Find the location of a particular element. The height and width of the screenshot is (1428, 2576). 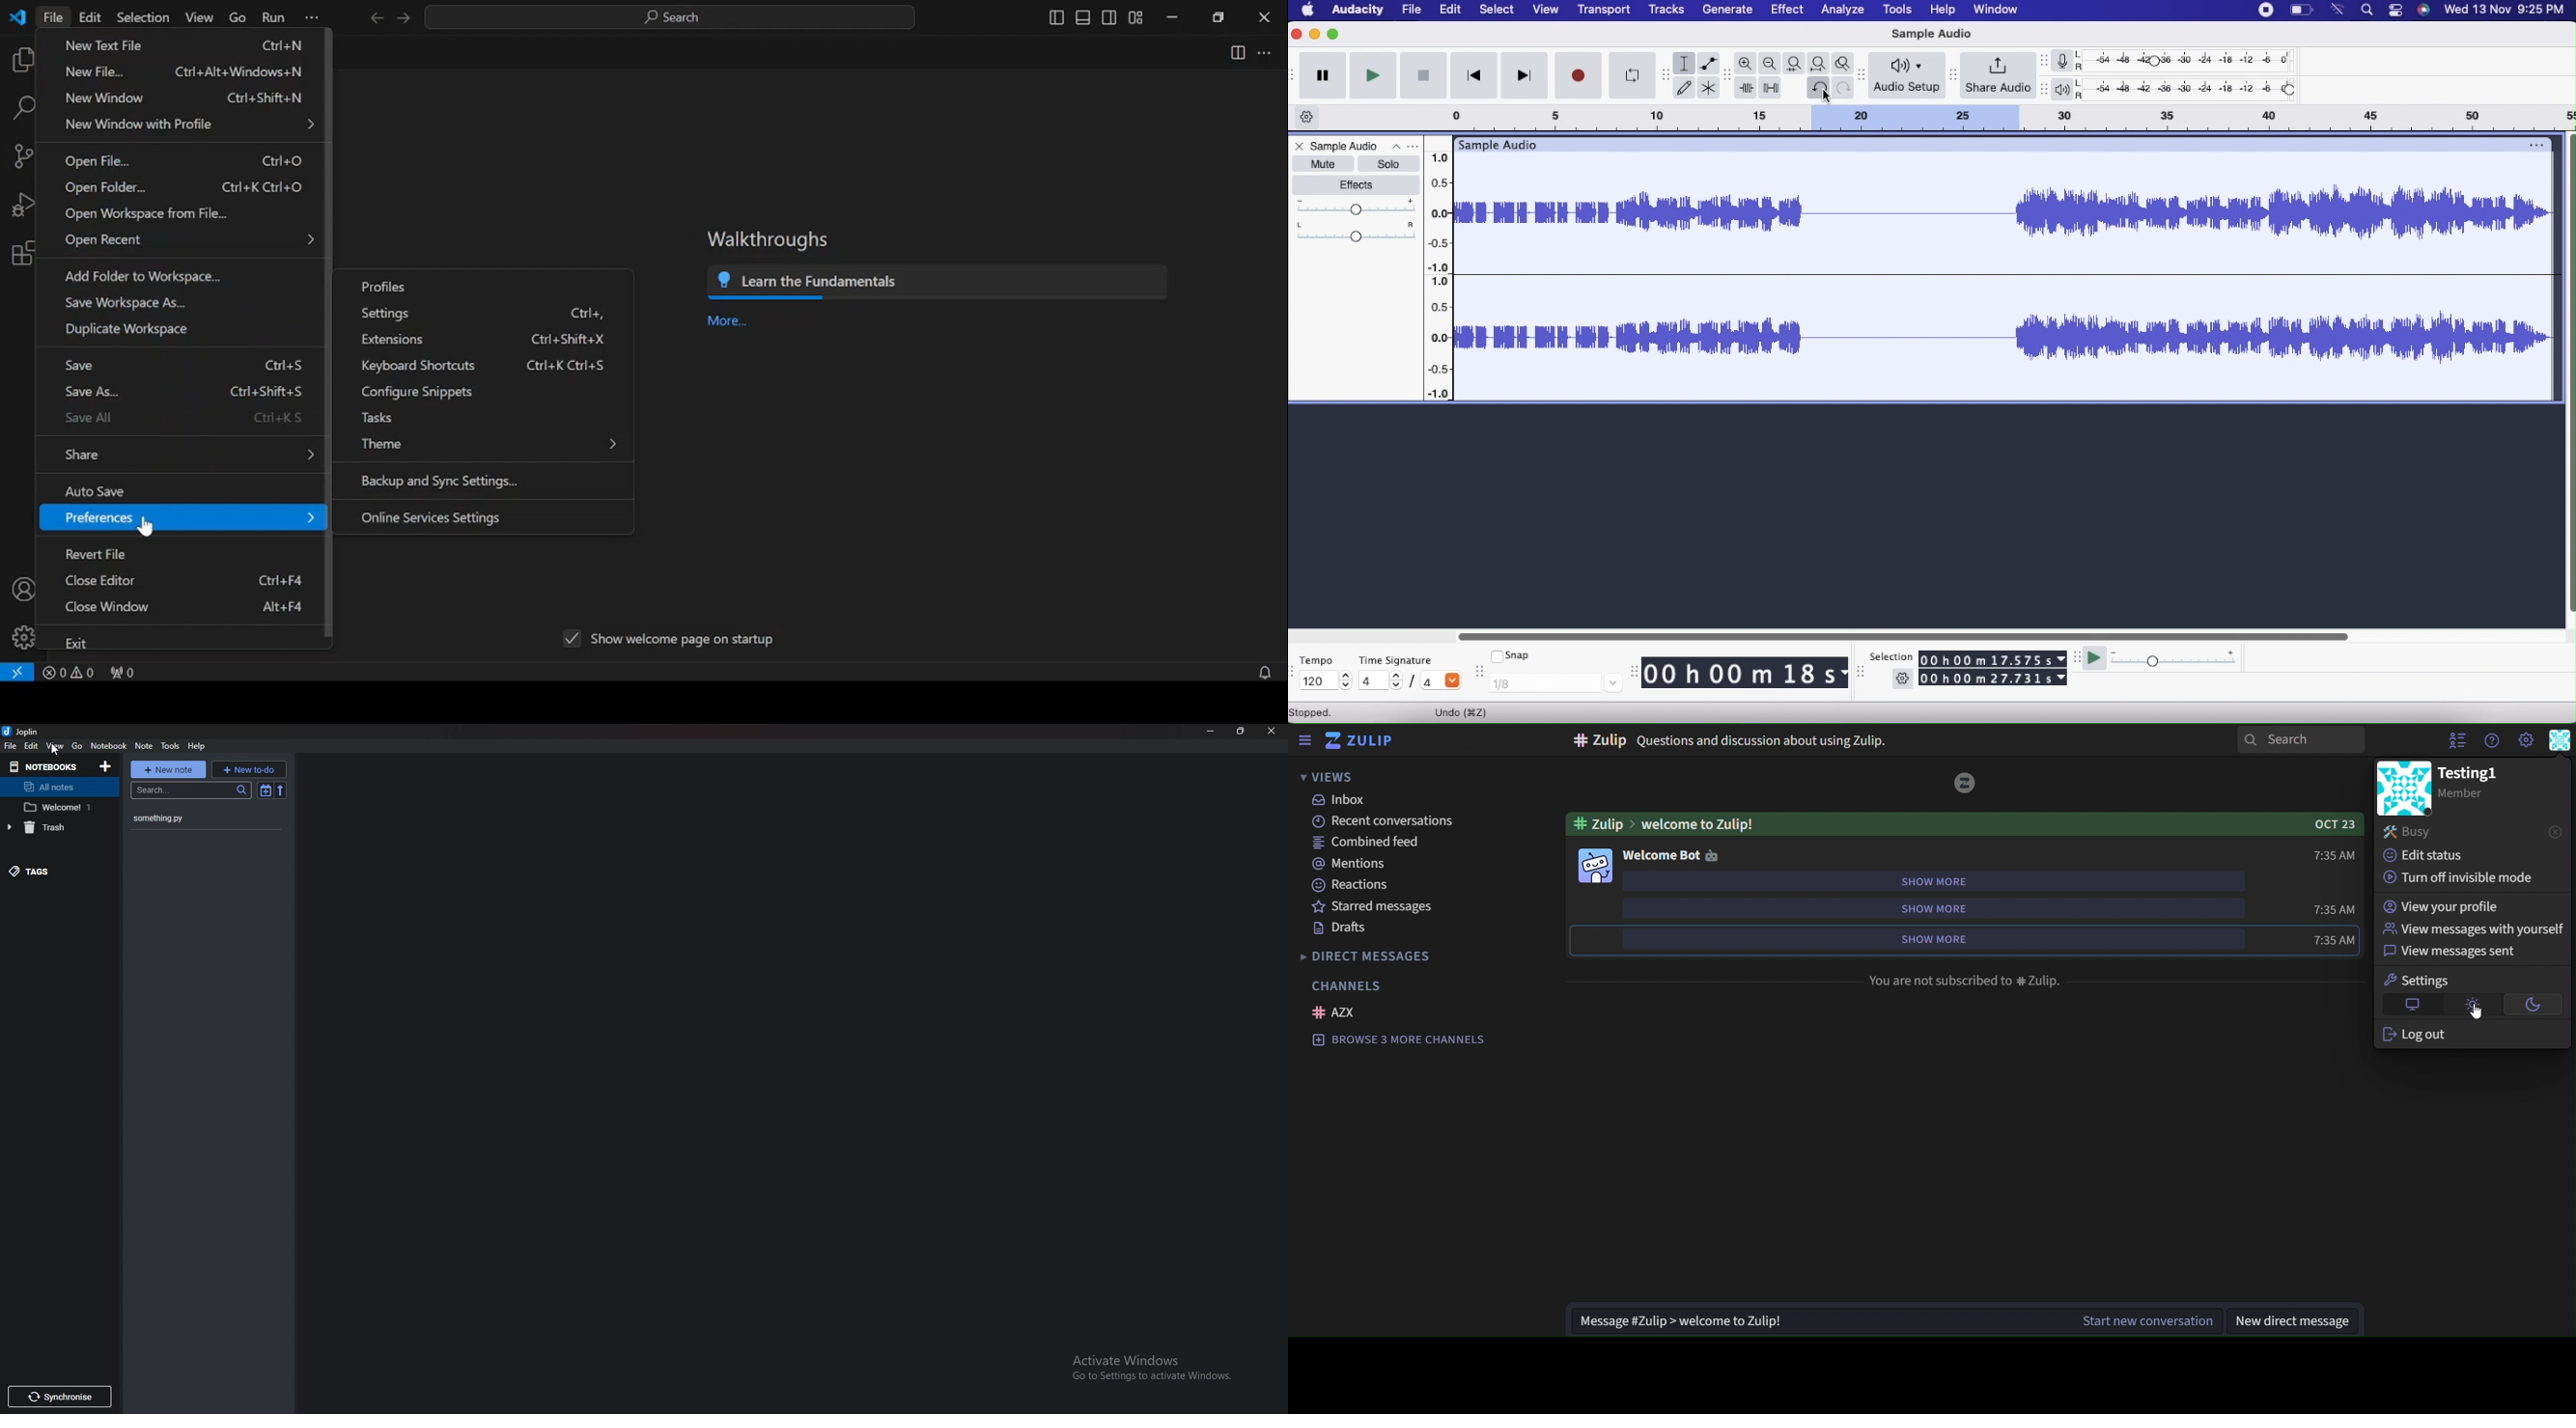

Fit selection to width is located at coordinates (1793, 65).